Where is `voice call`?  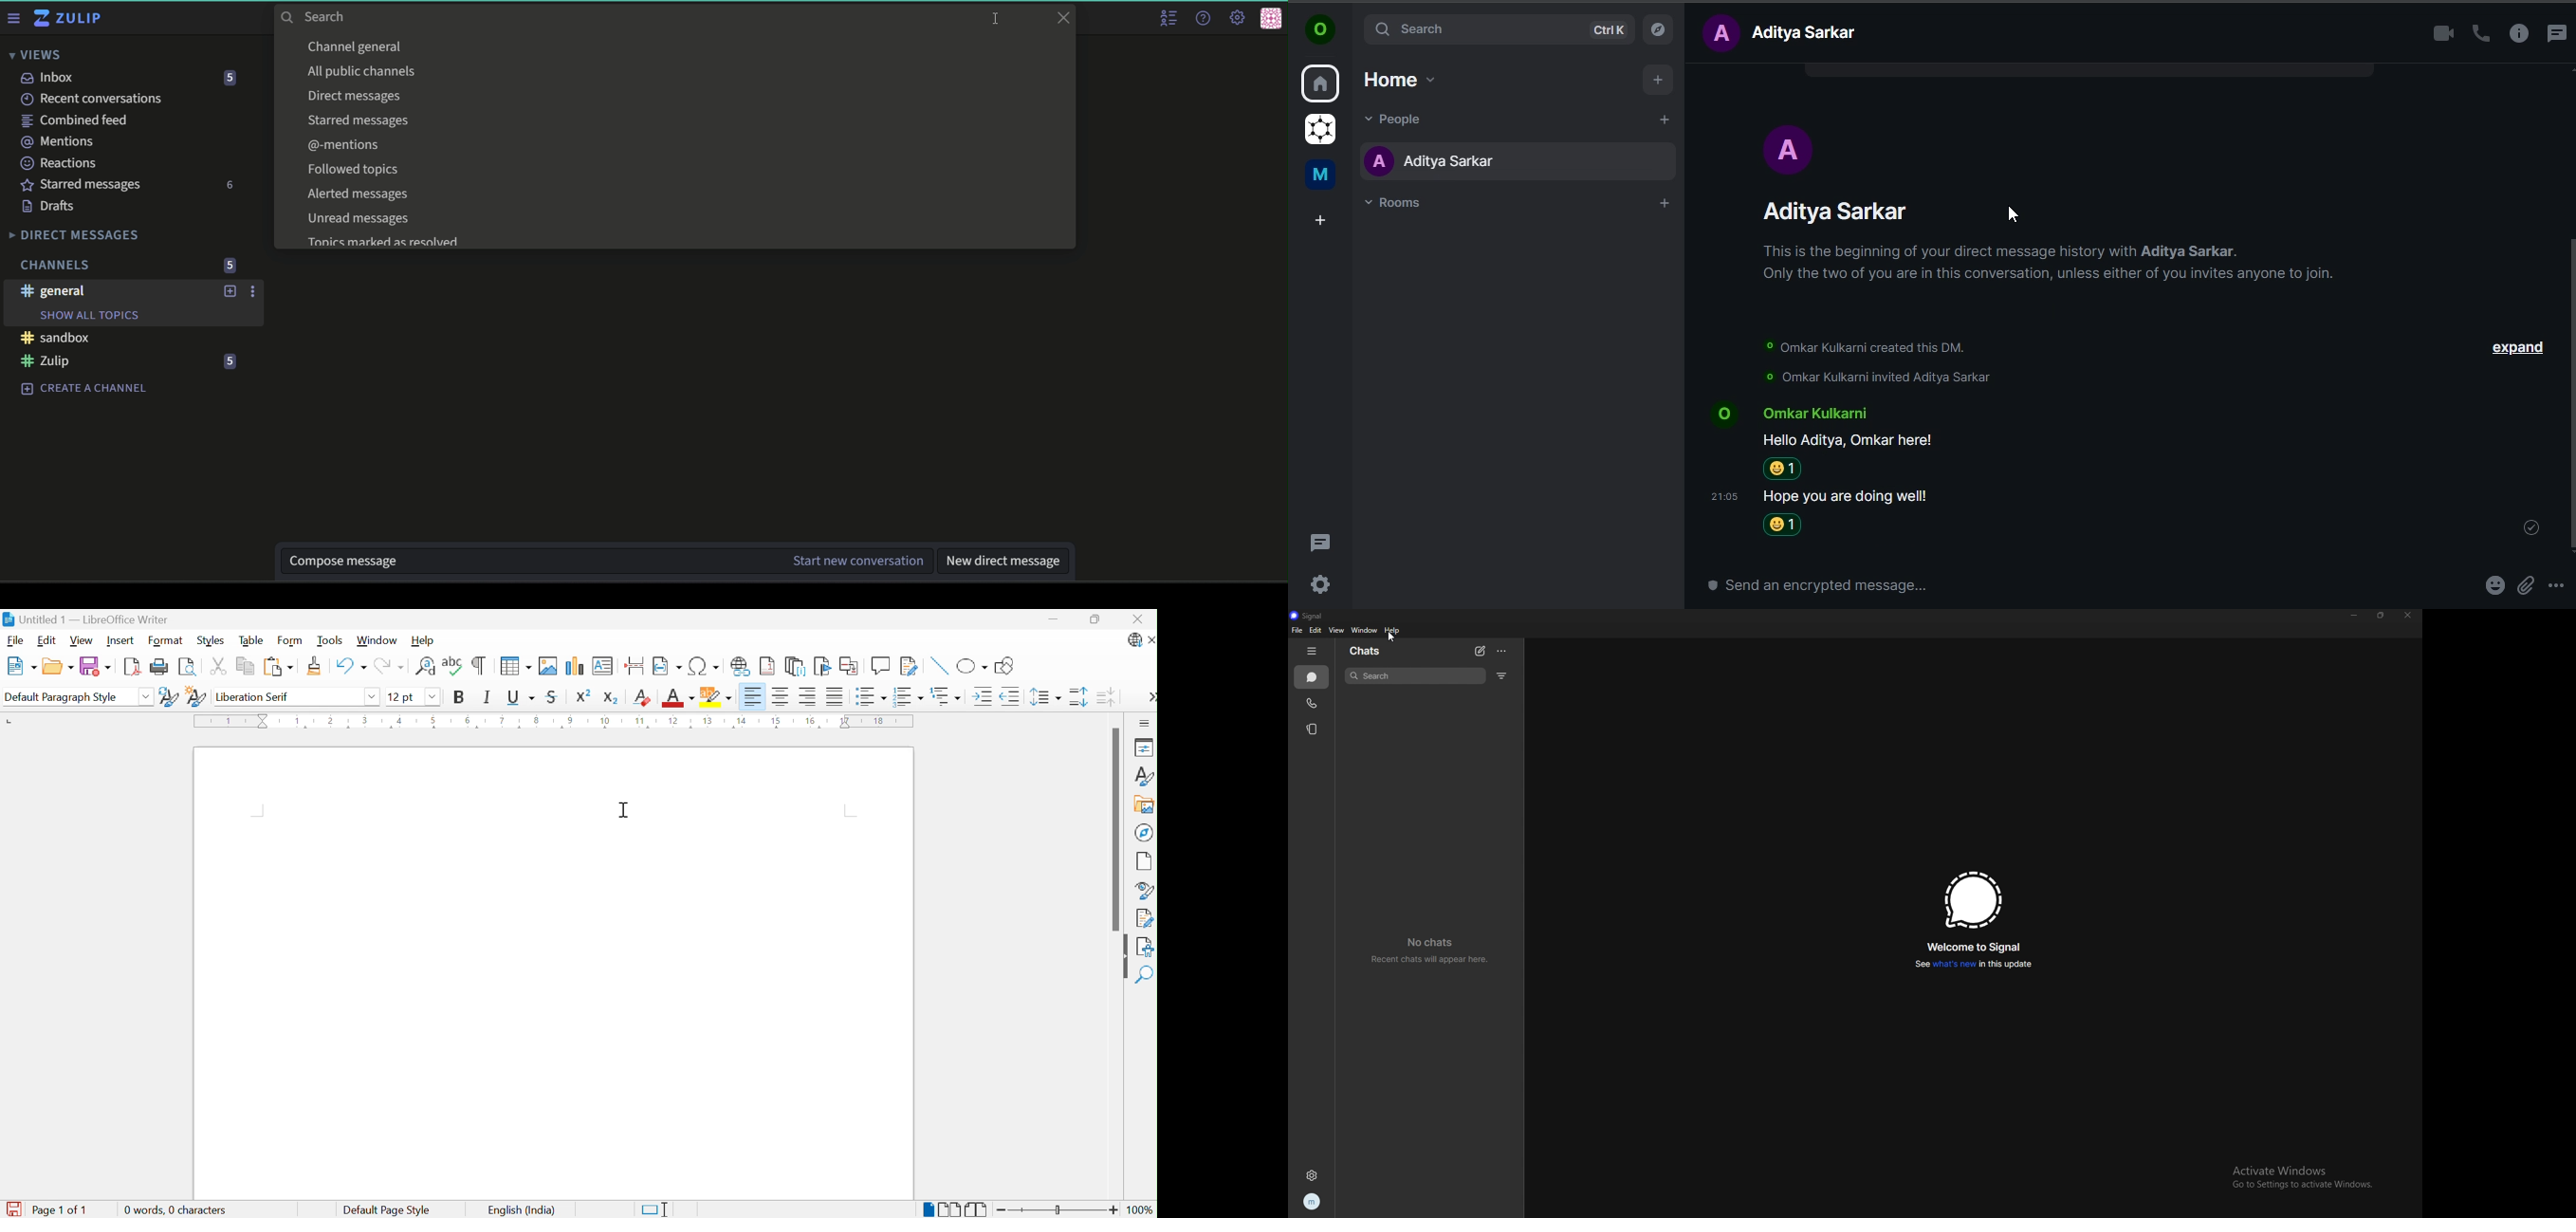
voice call is located at coordinates (2477, 34).